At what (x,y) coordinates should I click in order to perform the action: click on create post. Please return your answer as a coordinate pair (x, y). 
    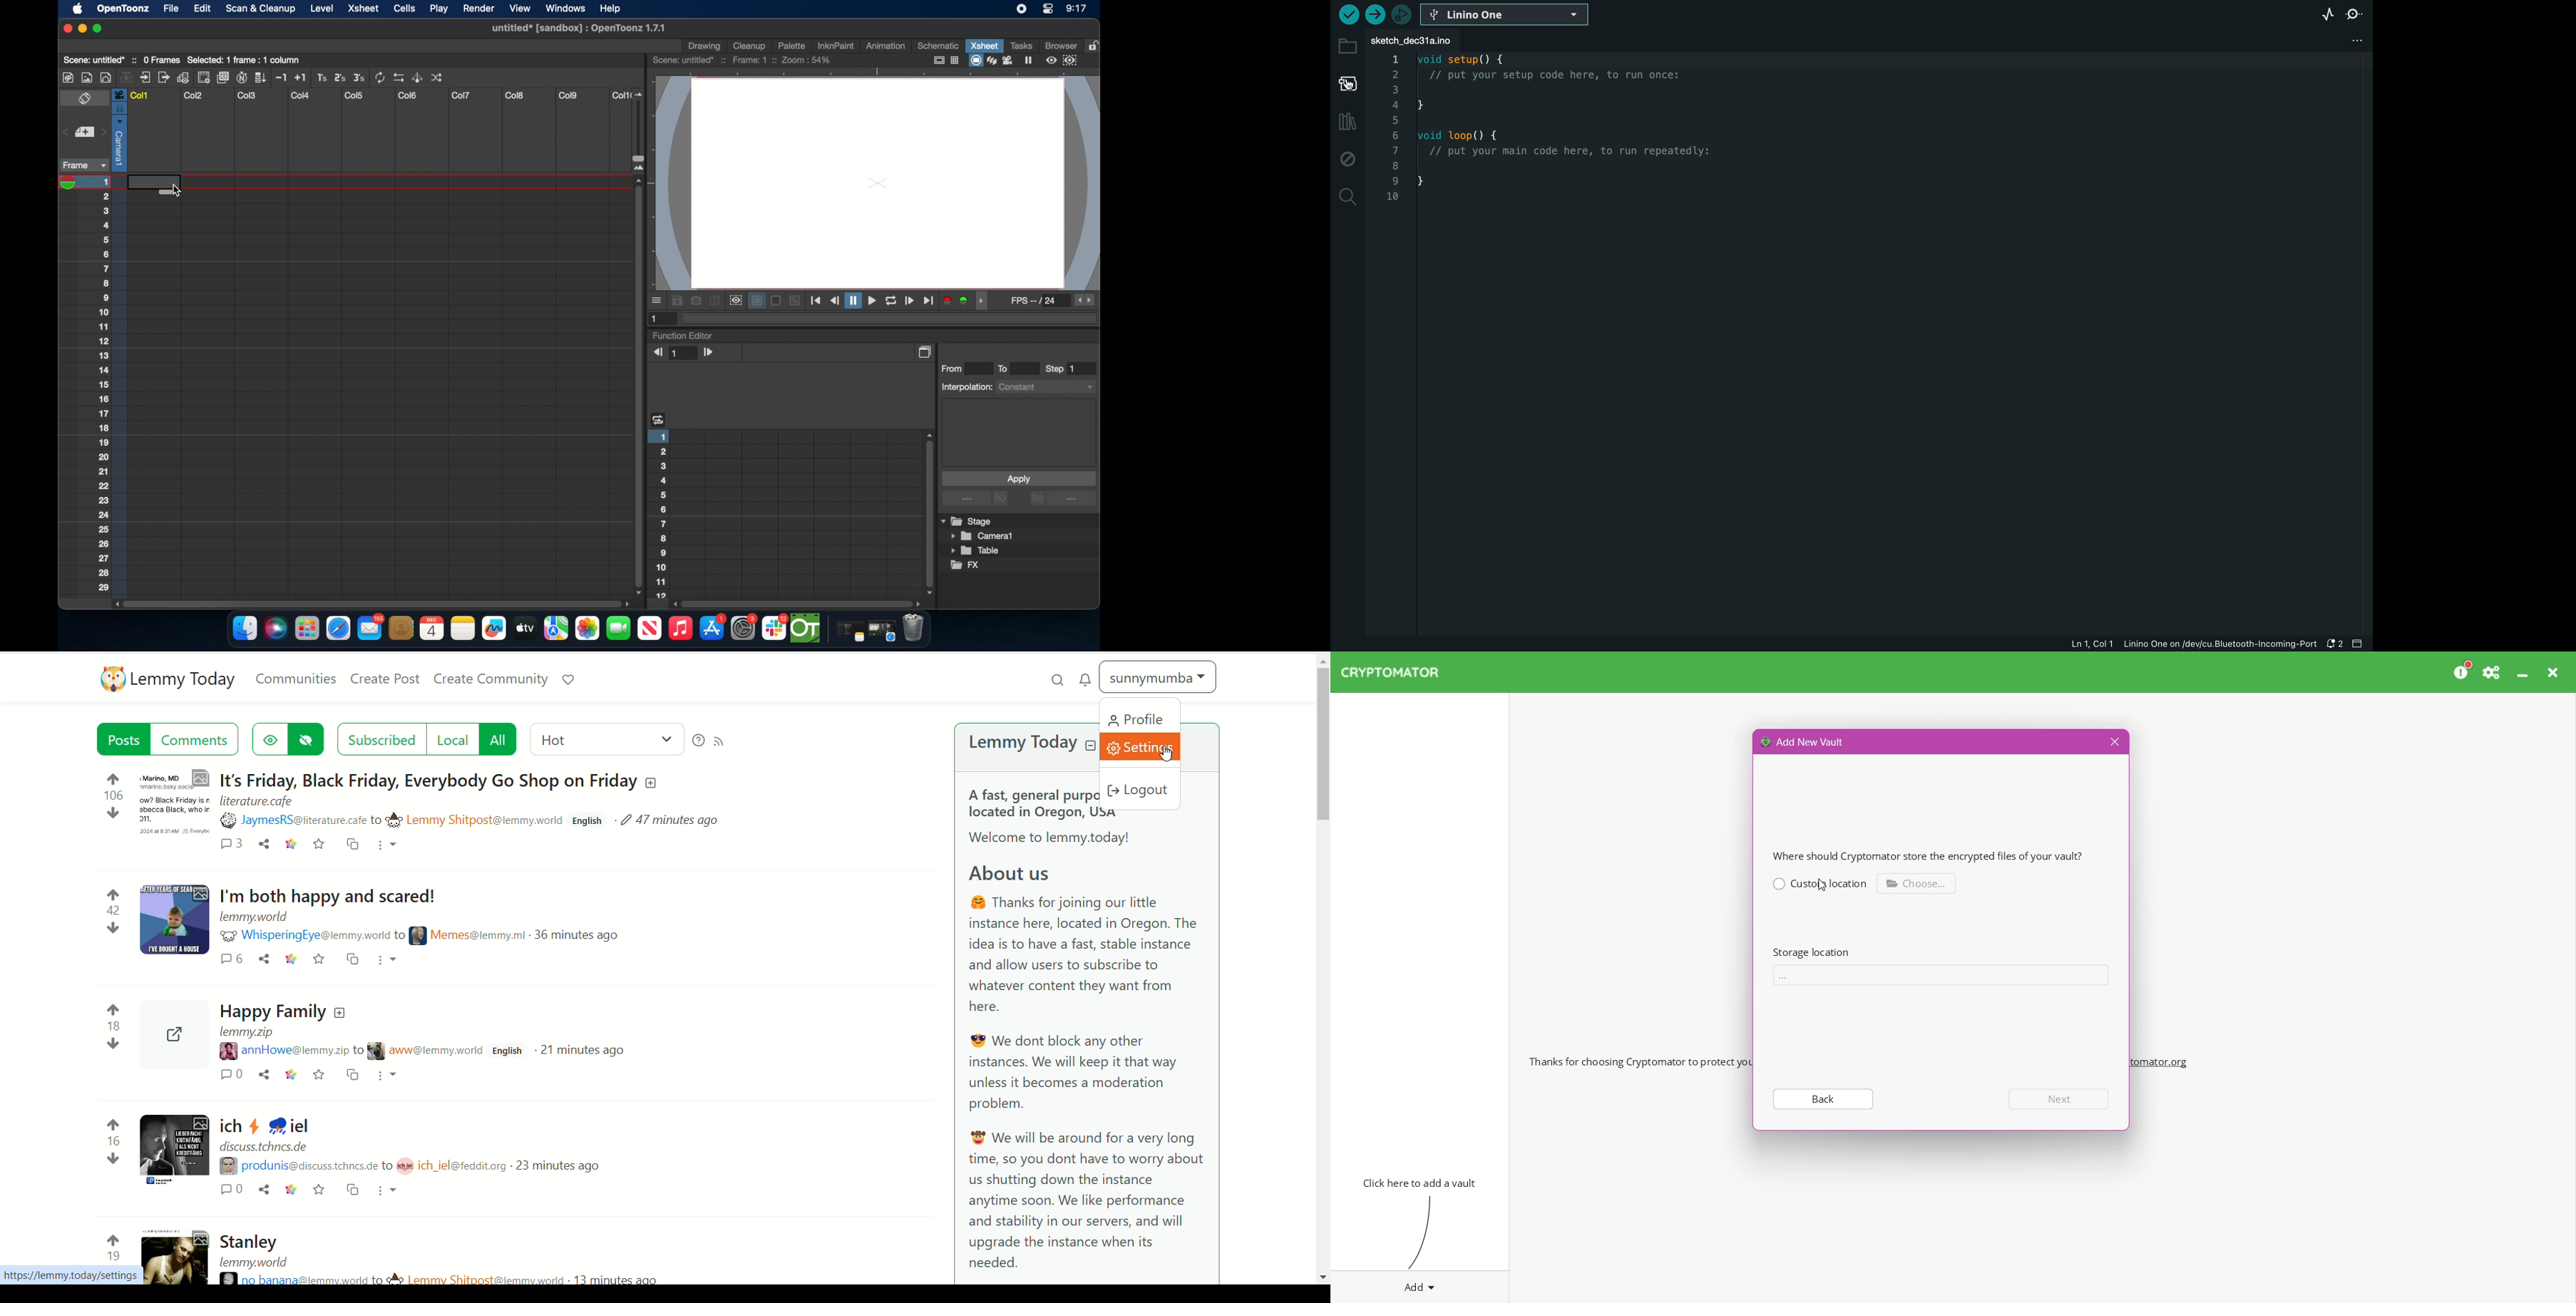
    Looking at the image, I should click on (385, 681).